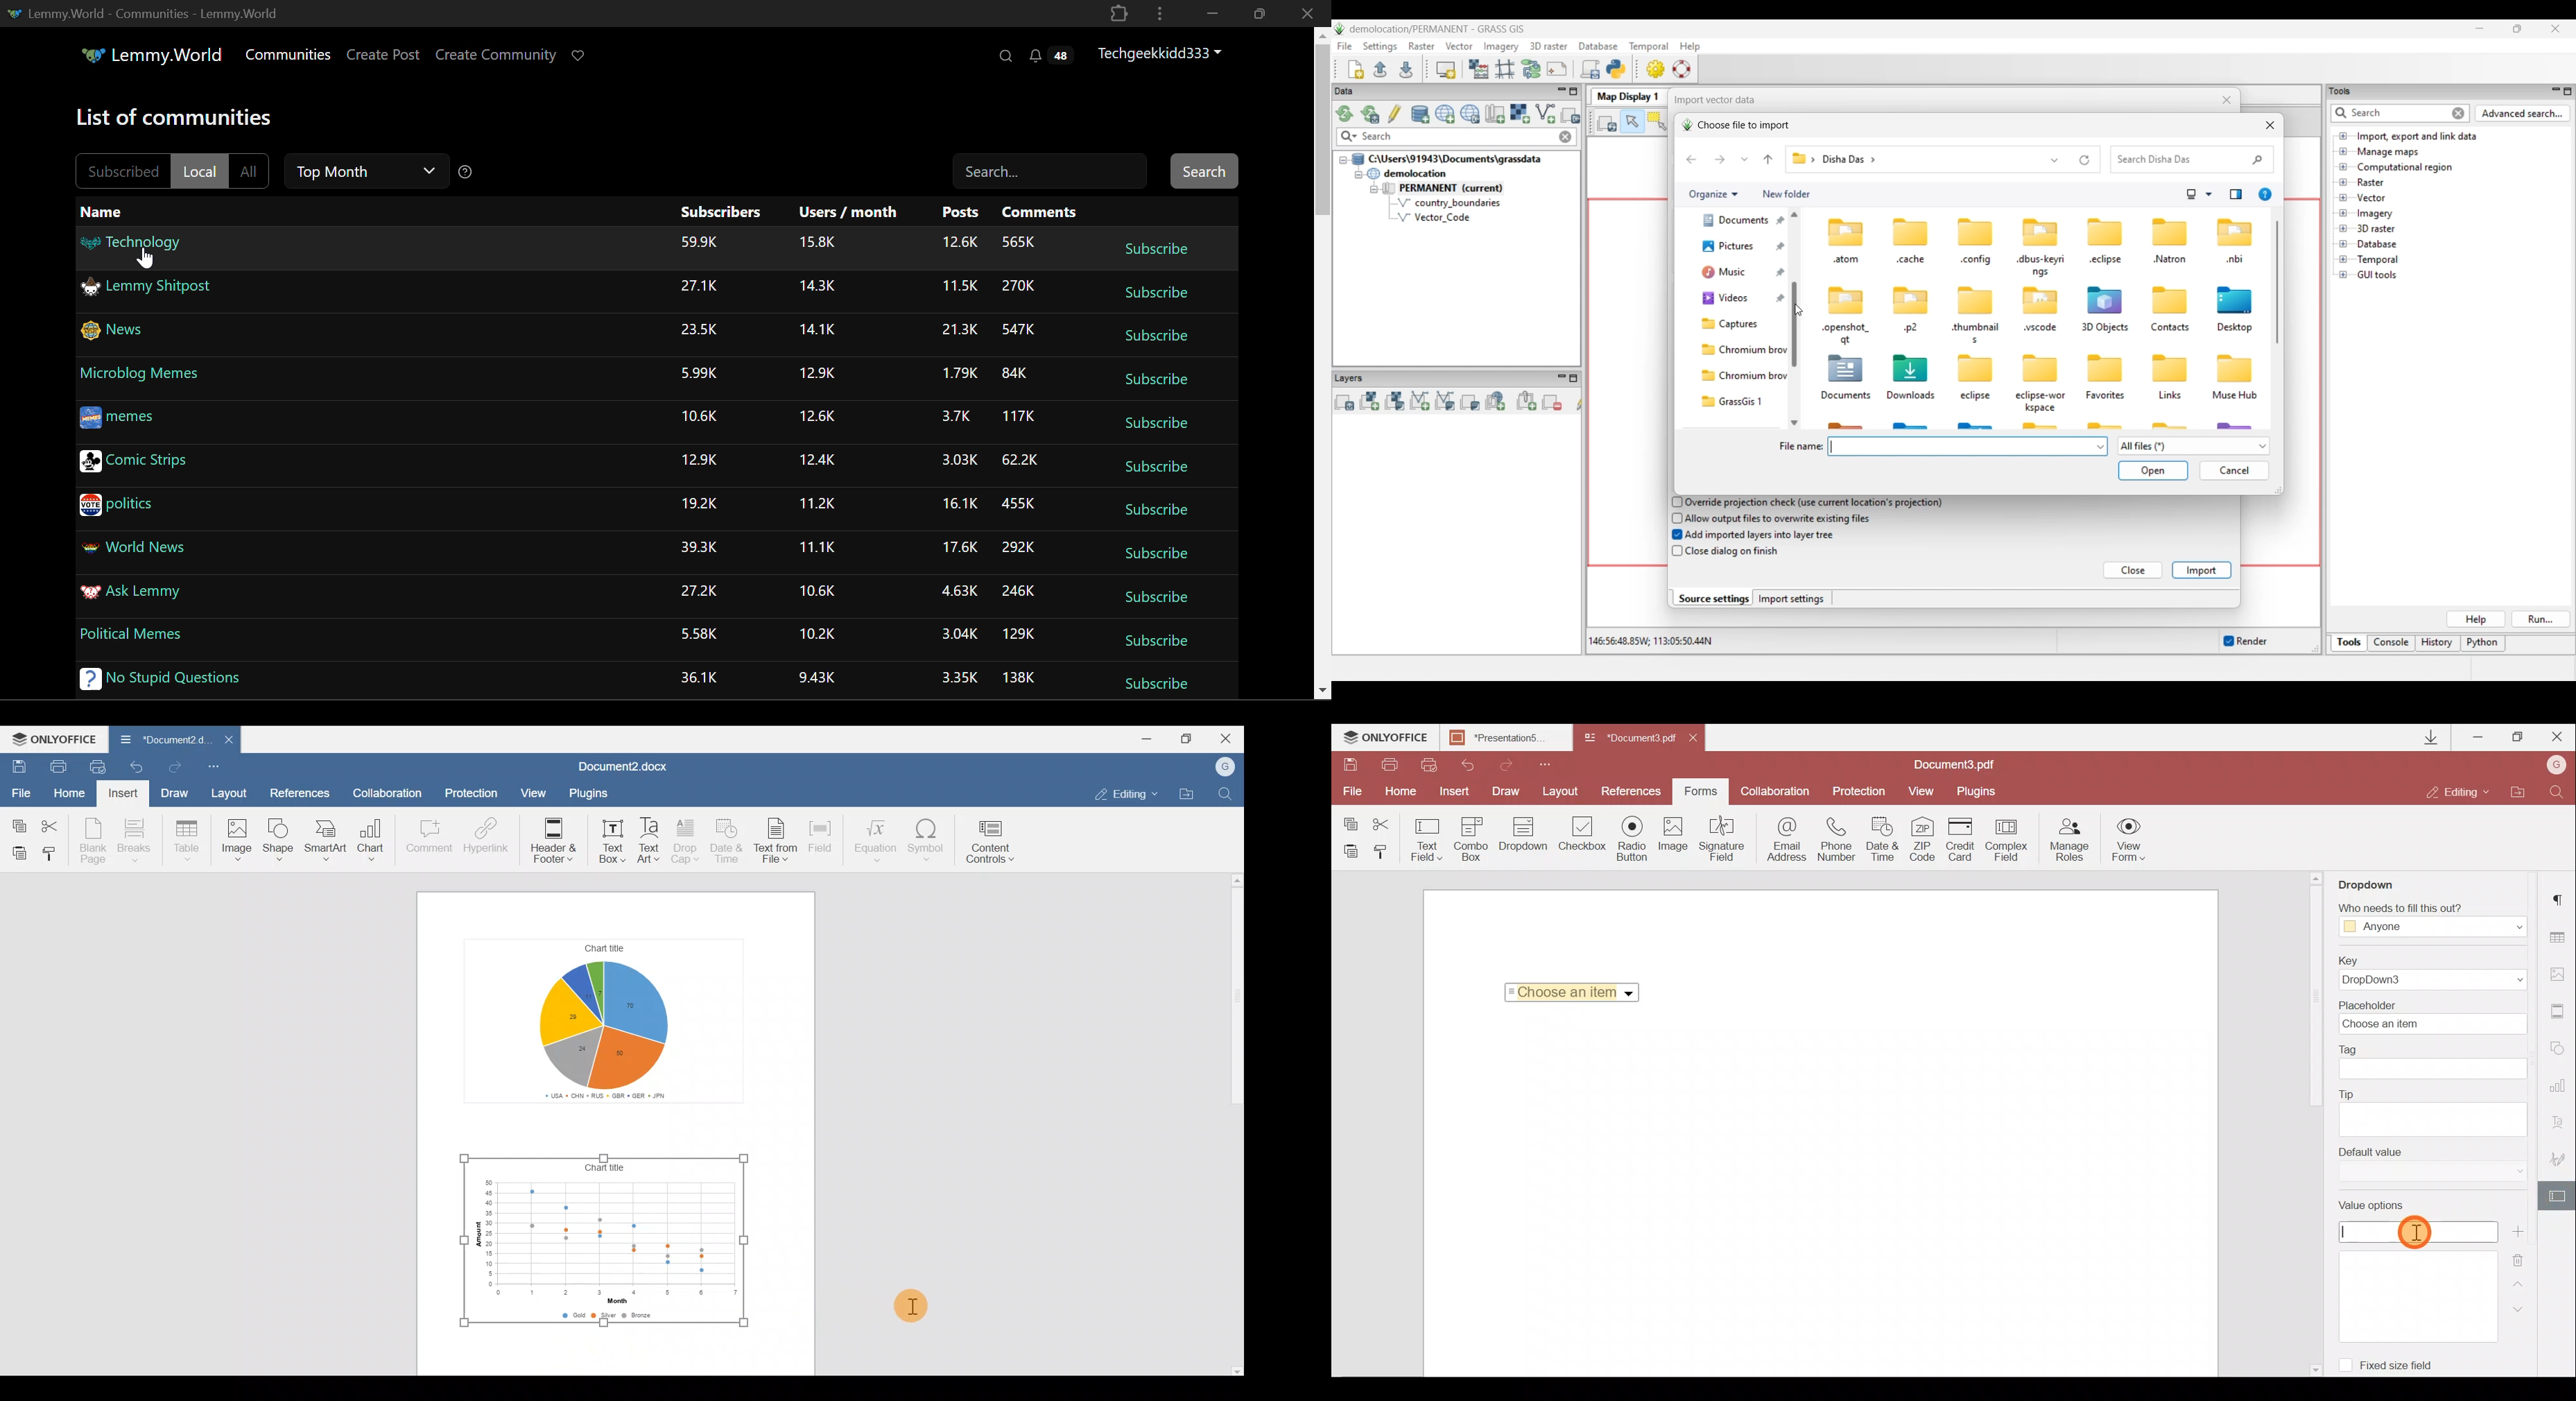  I want to click on Image, so click(234, 843).